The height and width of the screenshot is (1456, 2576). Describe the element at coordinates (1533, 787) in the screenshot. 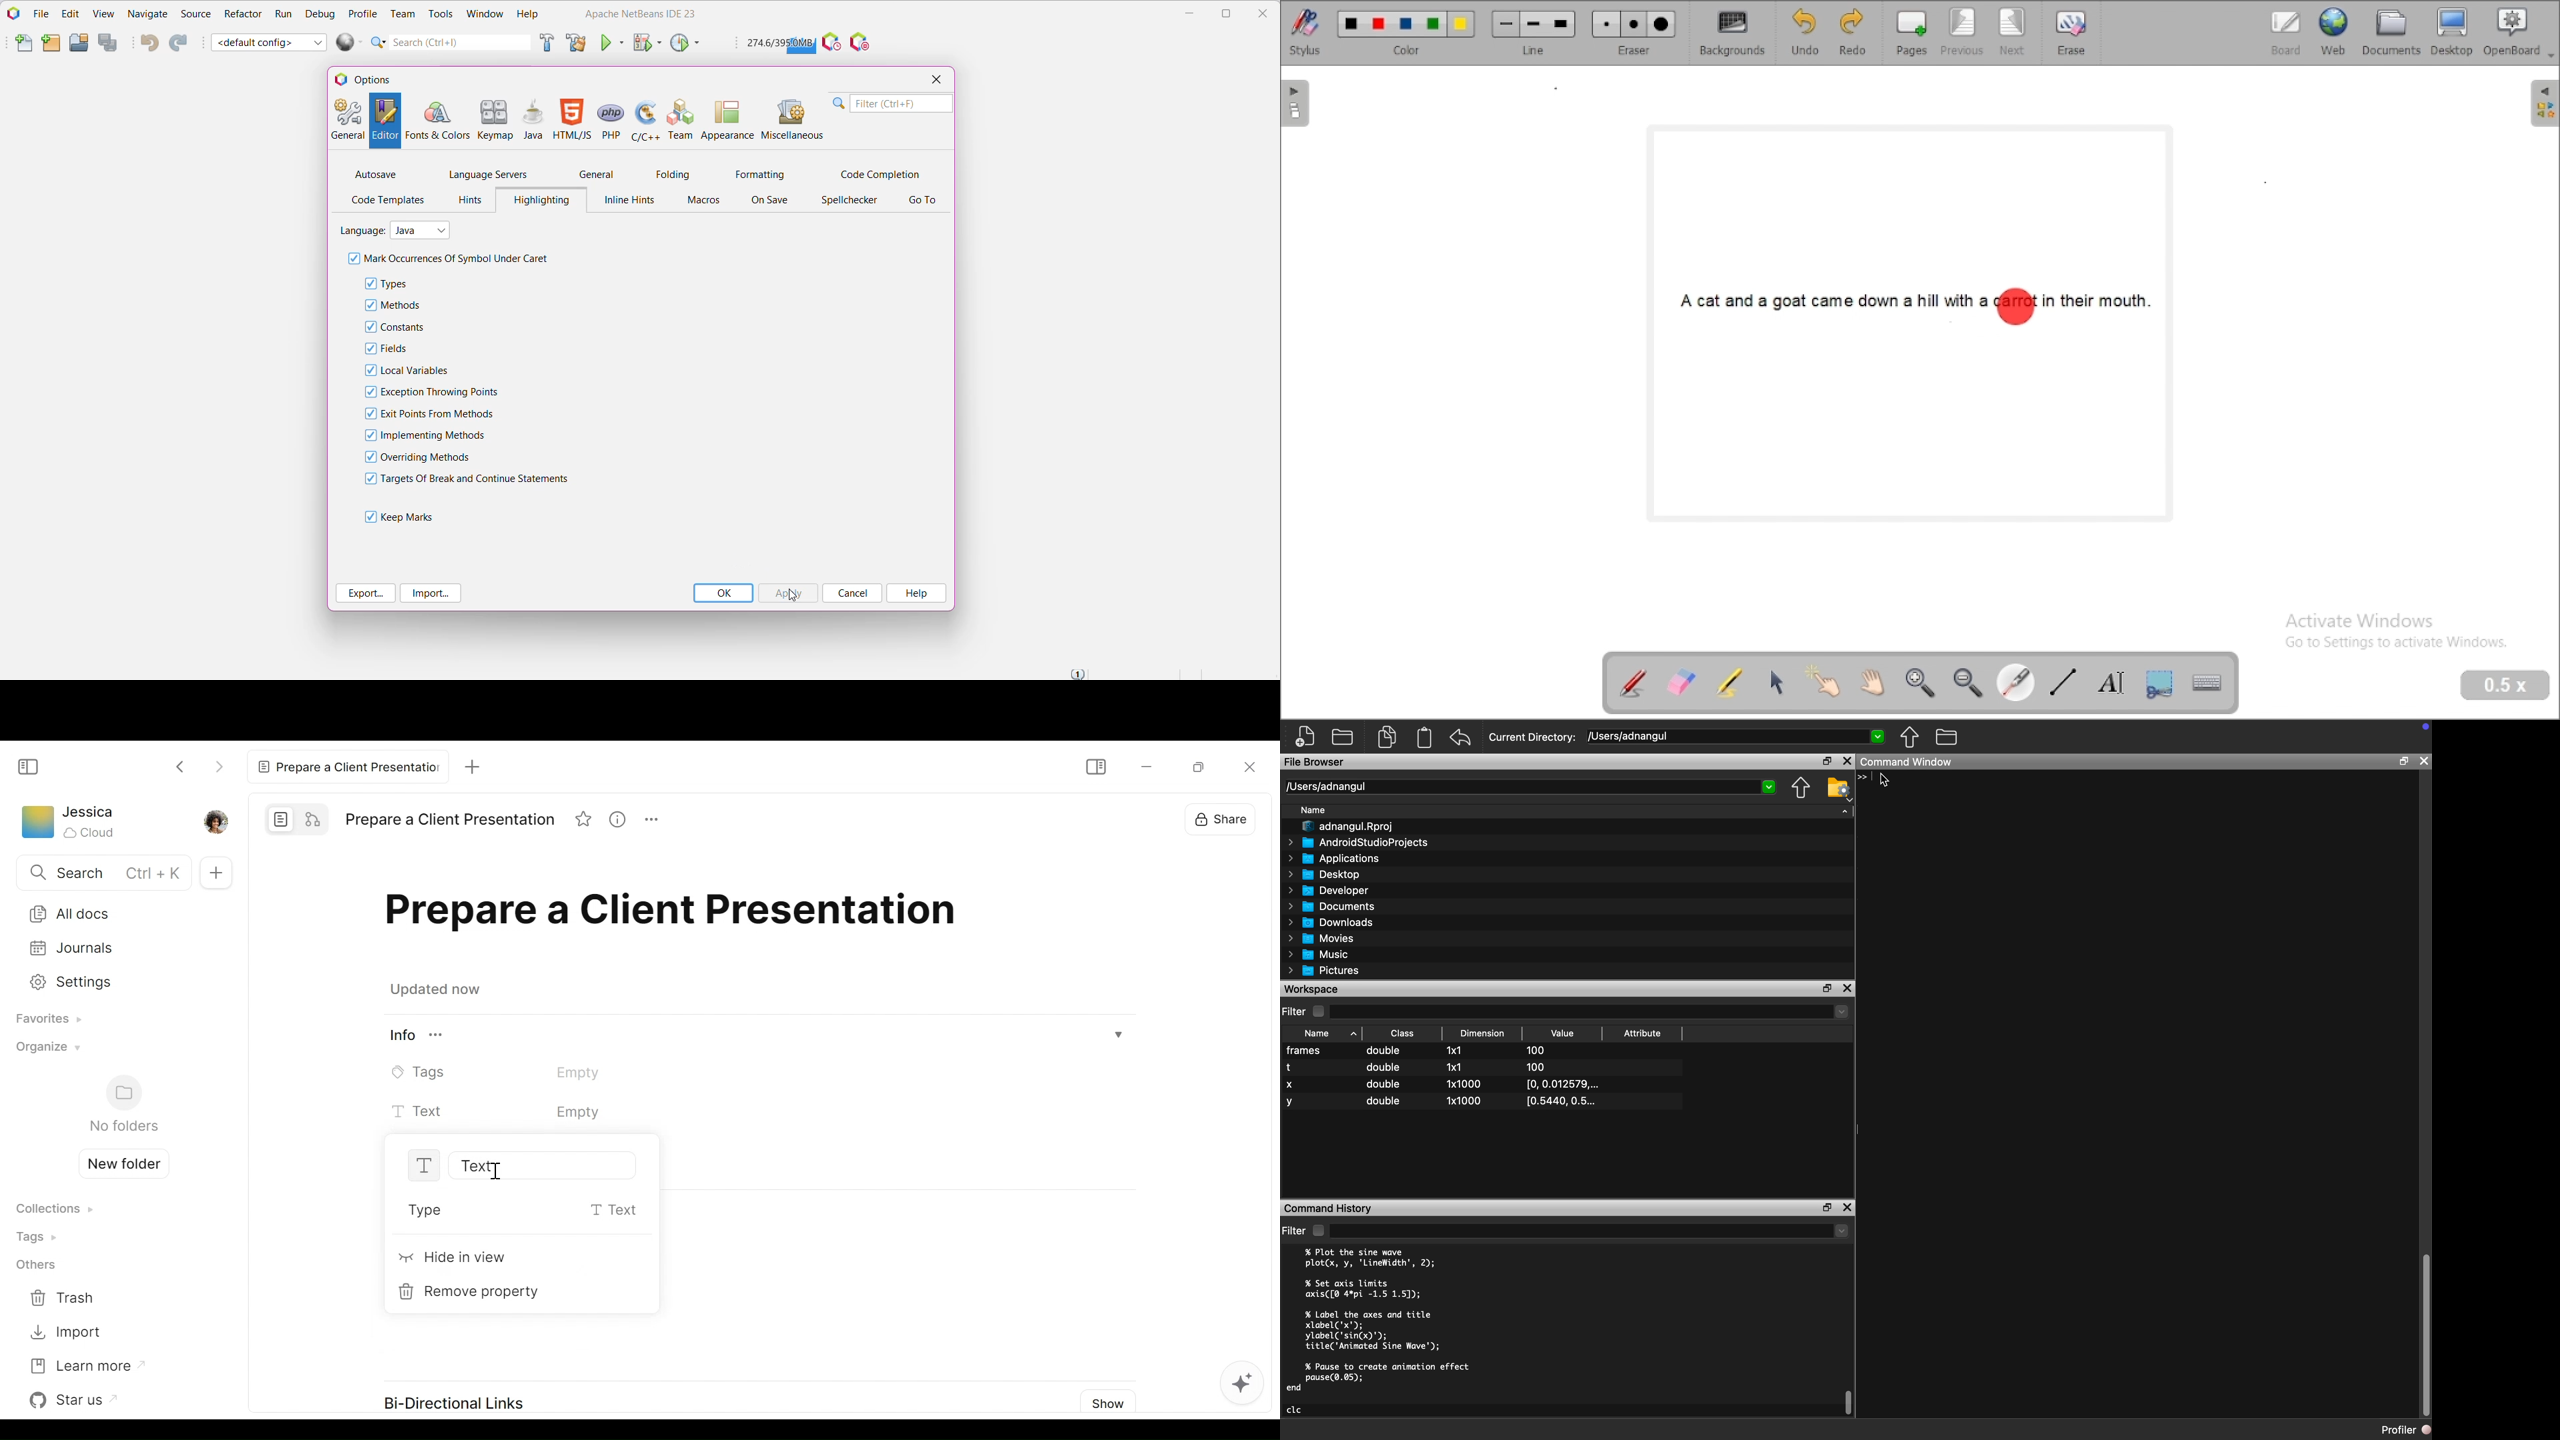

I see `/Users/adnangul 2` at that location.